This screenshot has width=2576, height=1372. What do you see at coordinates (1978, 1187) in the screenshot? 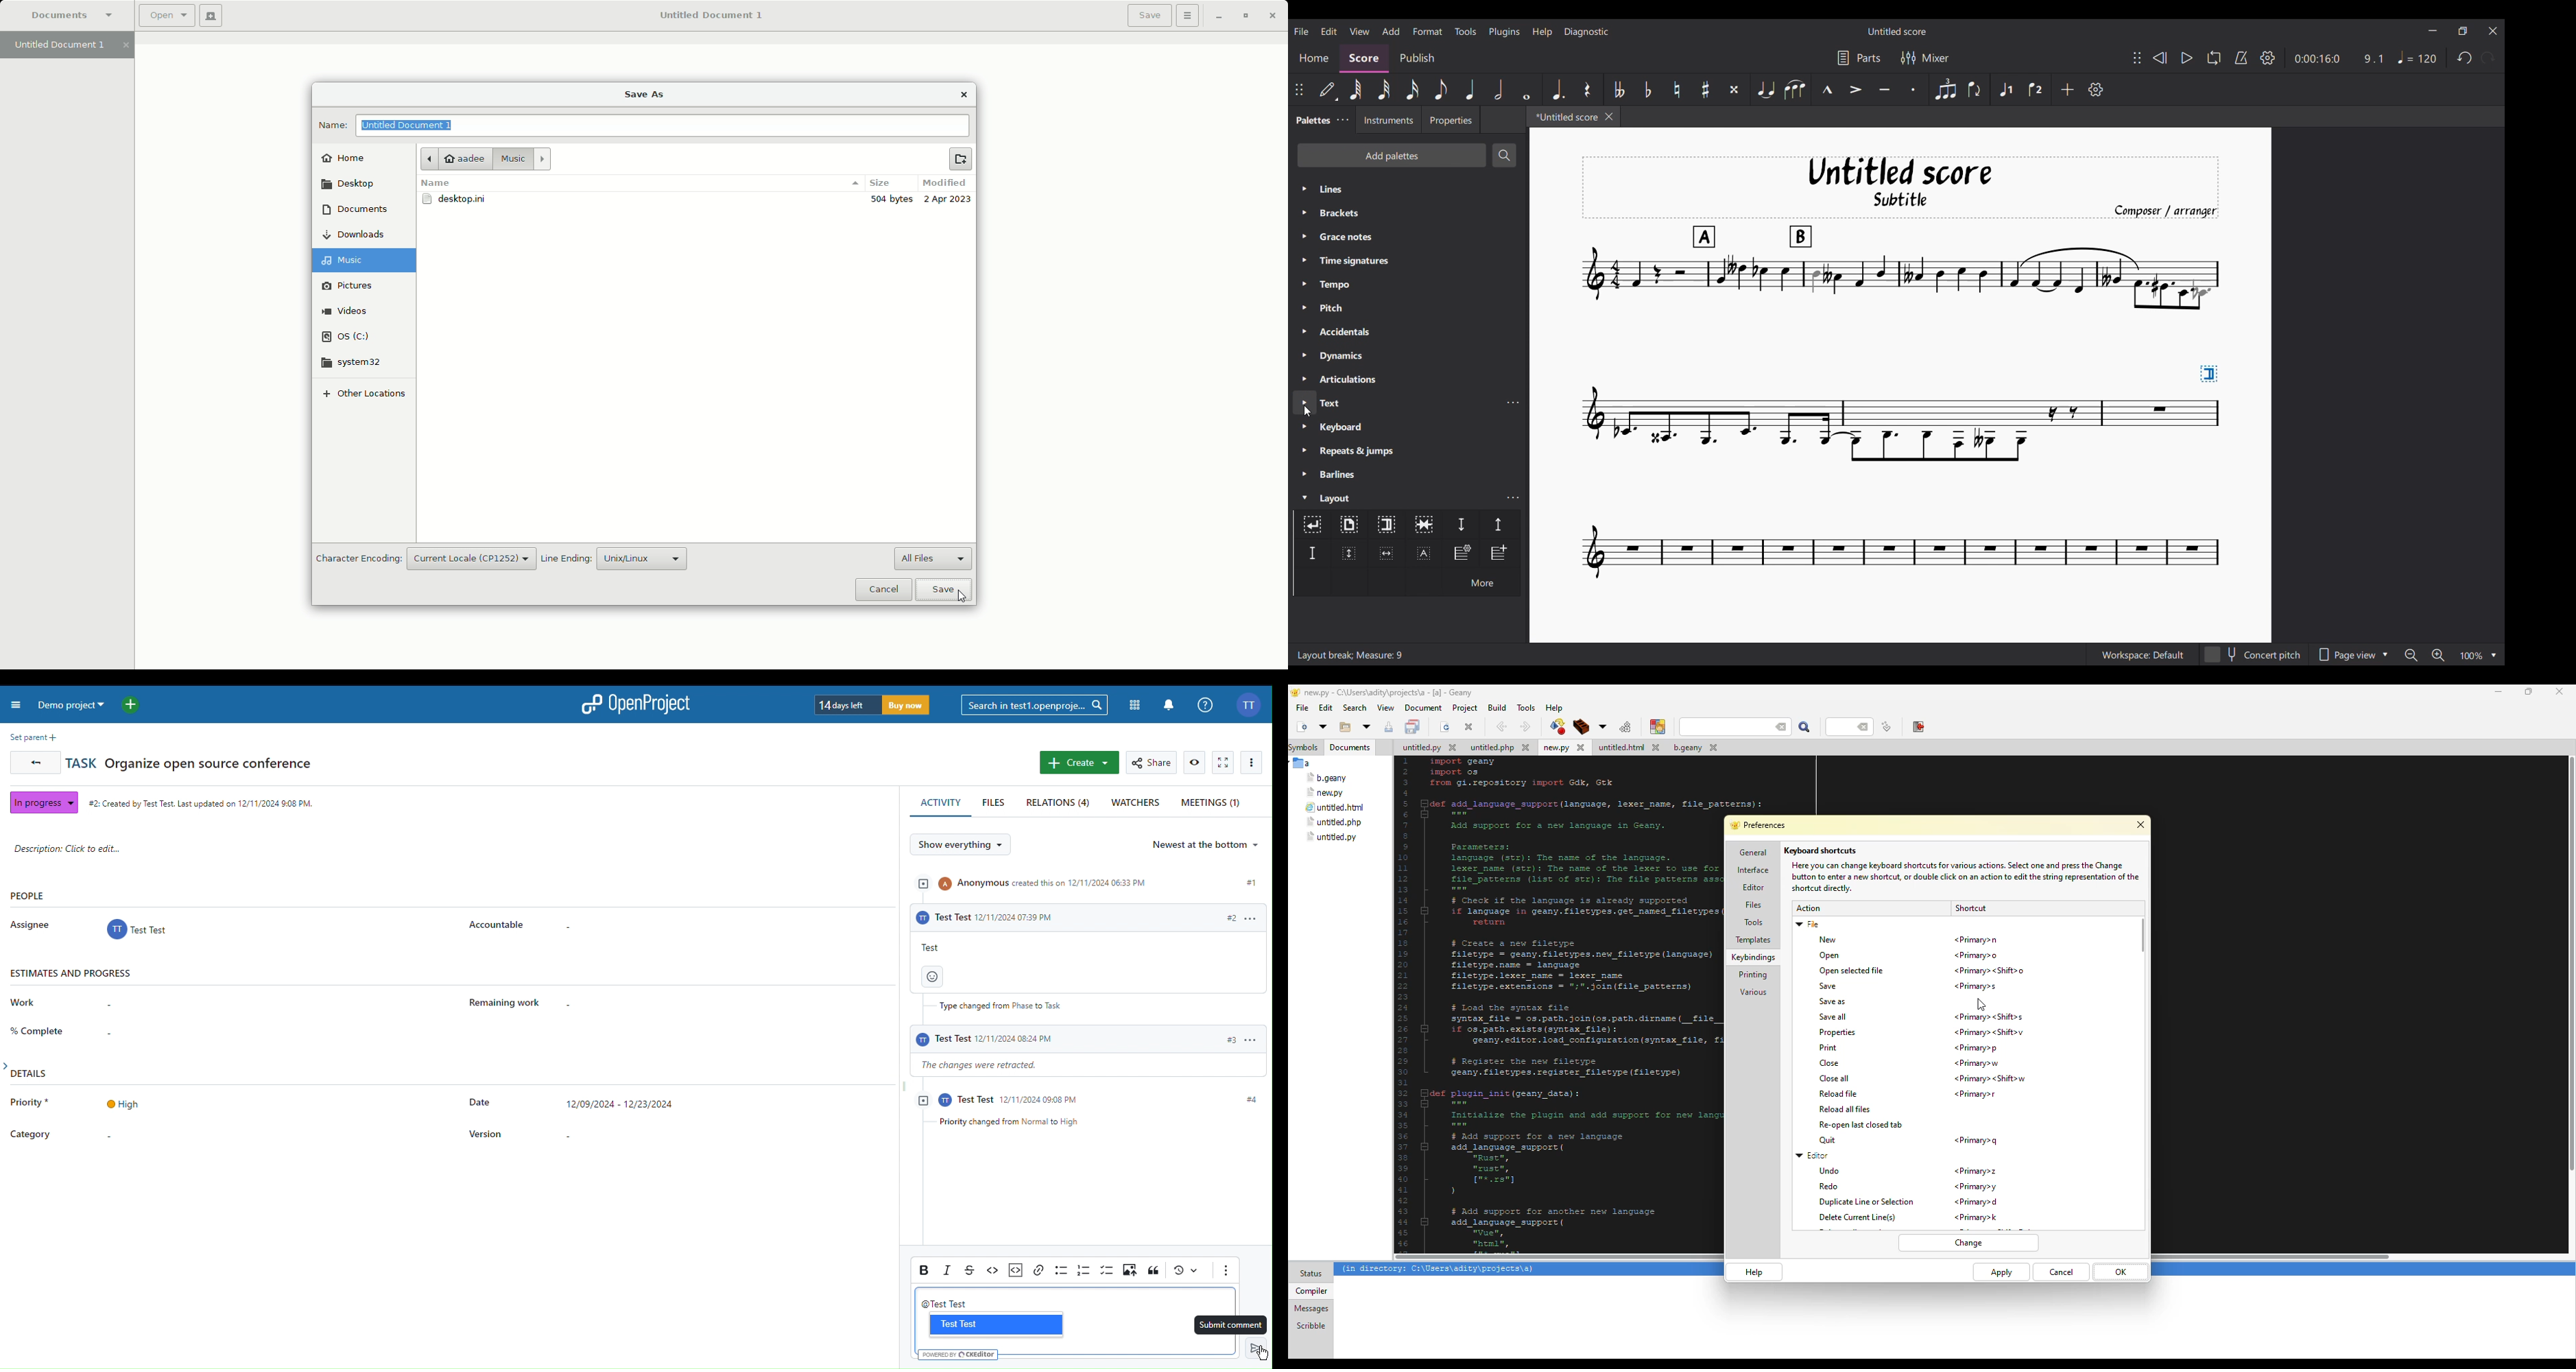
I see `shortcut` at bounding box center [1978, 1187].